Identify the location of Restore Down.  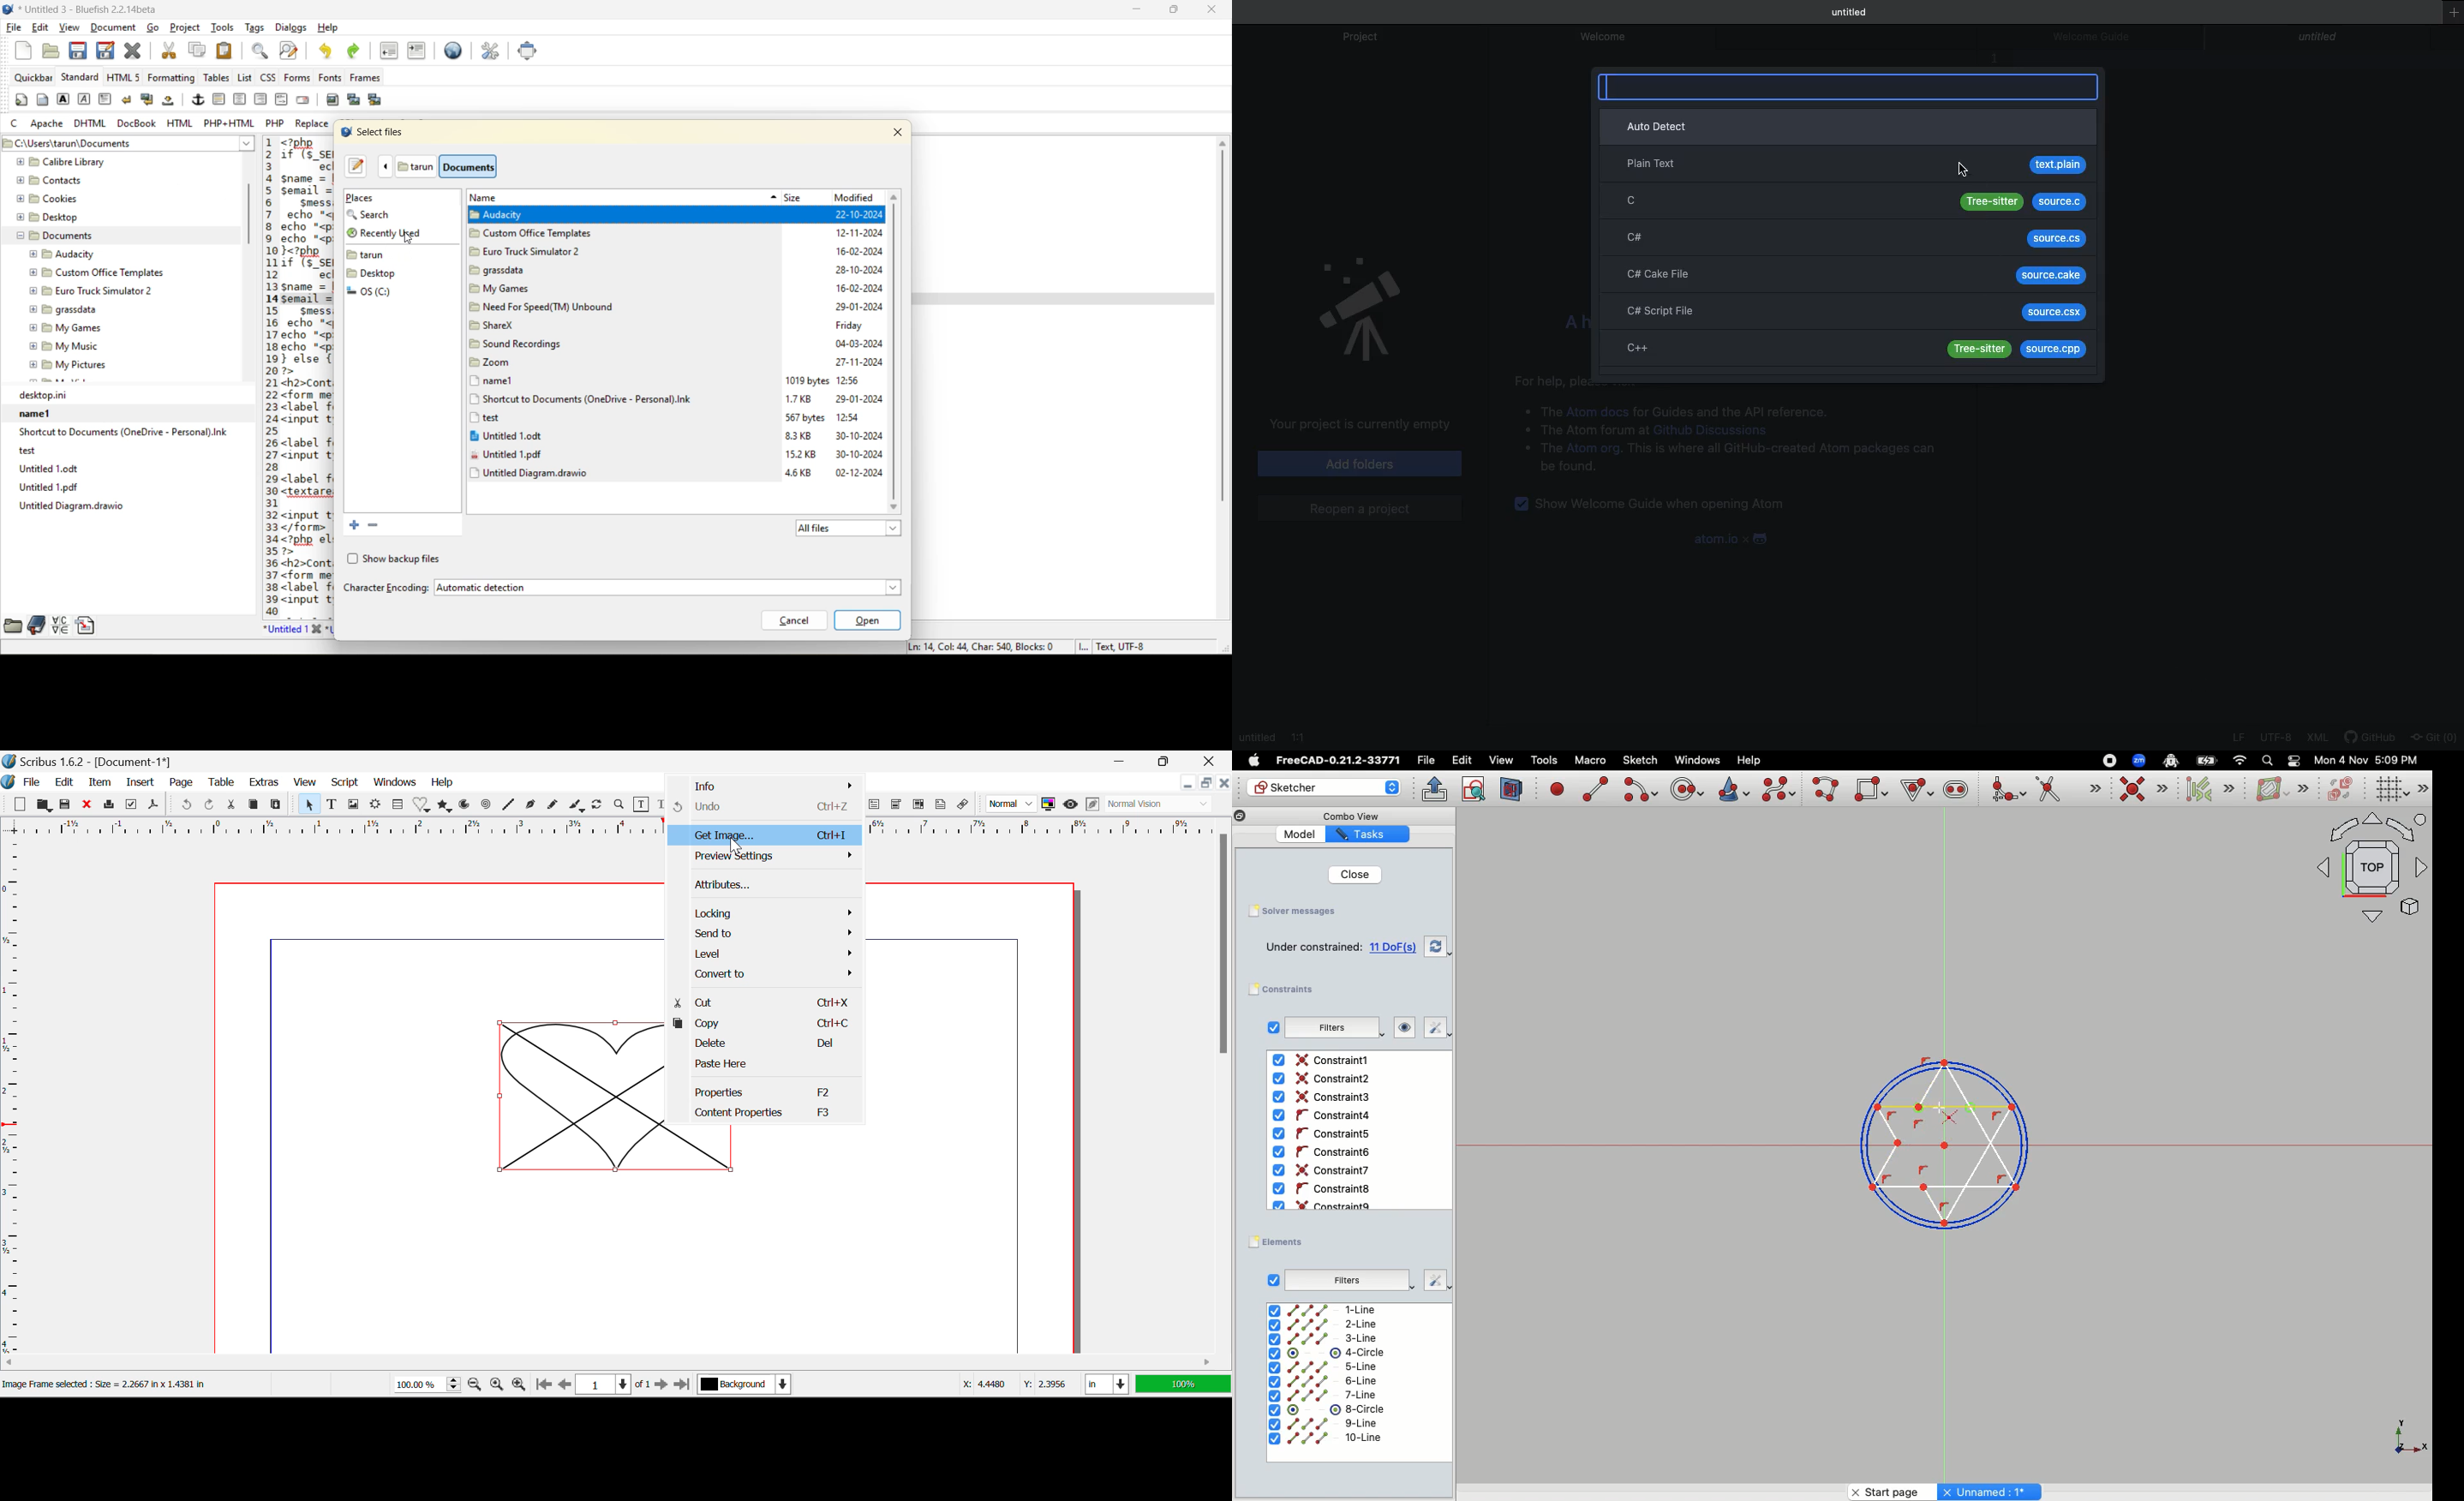
(1123, 760).